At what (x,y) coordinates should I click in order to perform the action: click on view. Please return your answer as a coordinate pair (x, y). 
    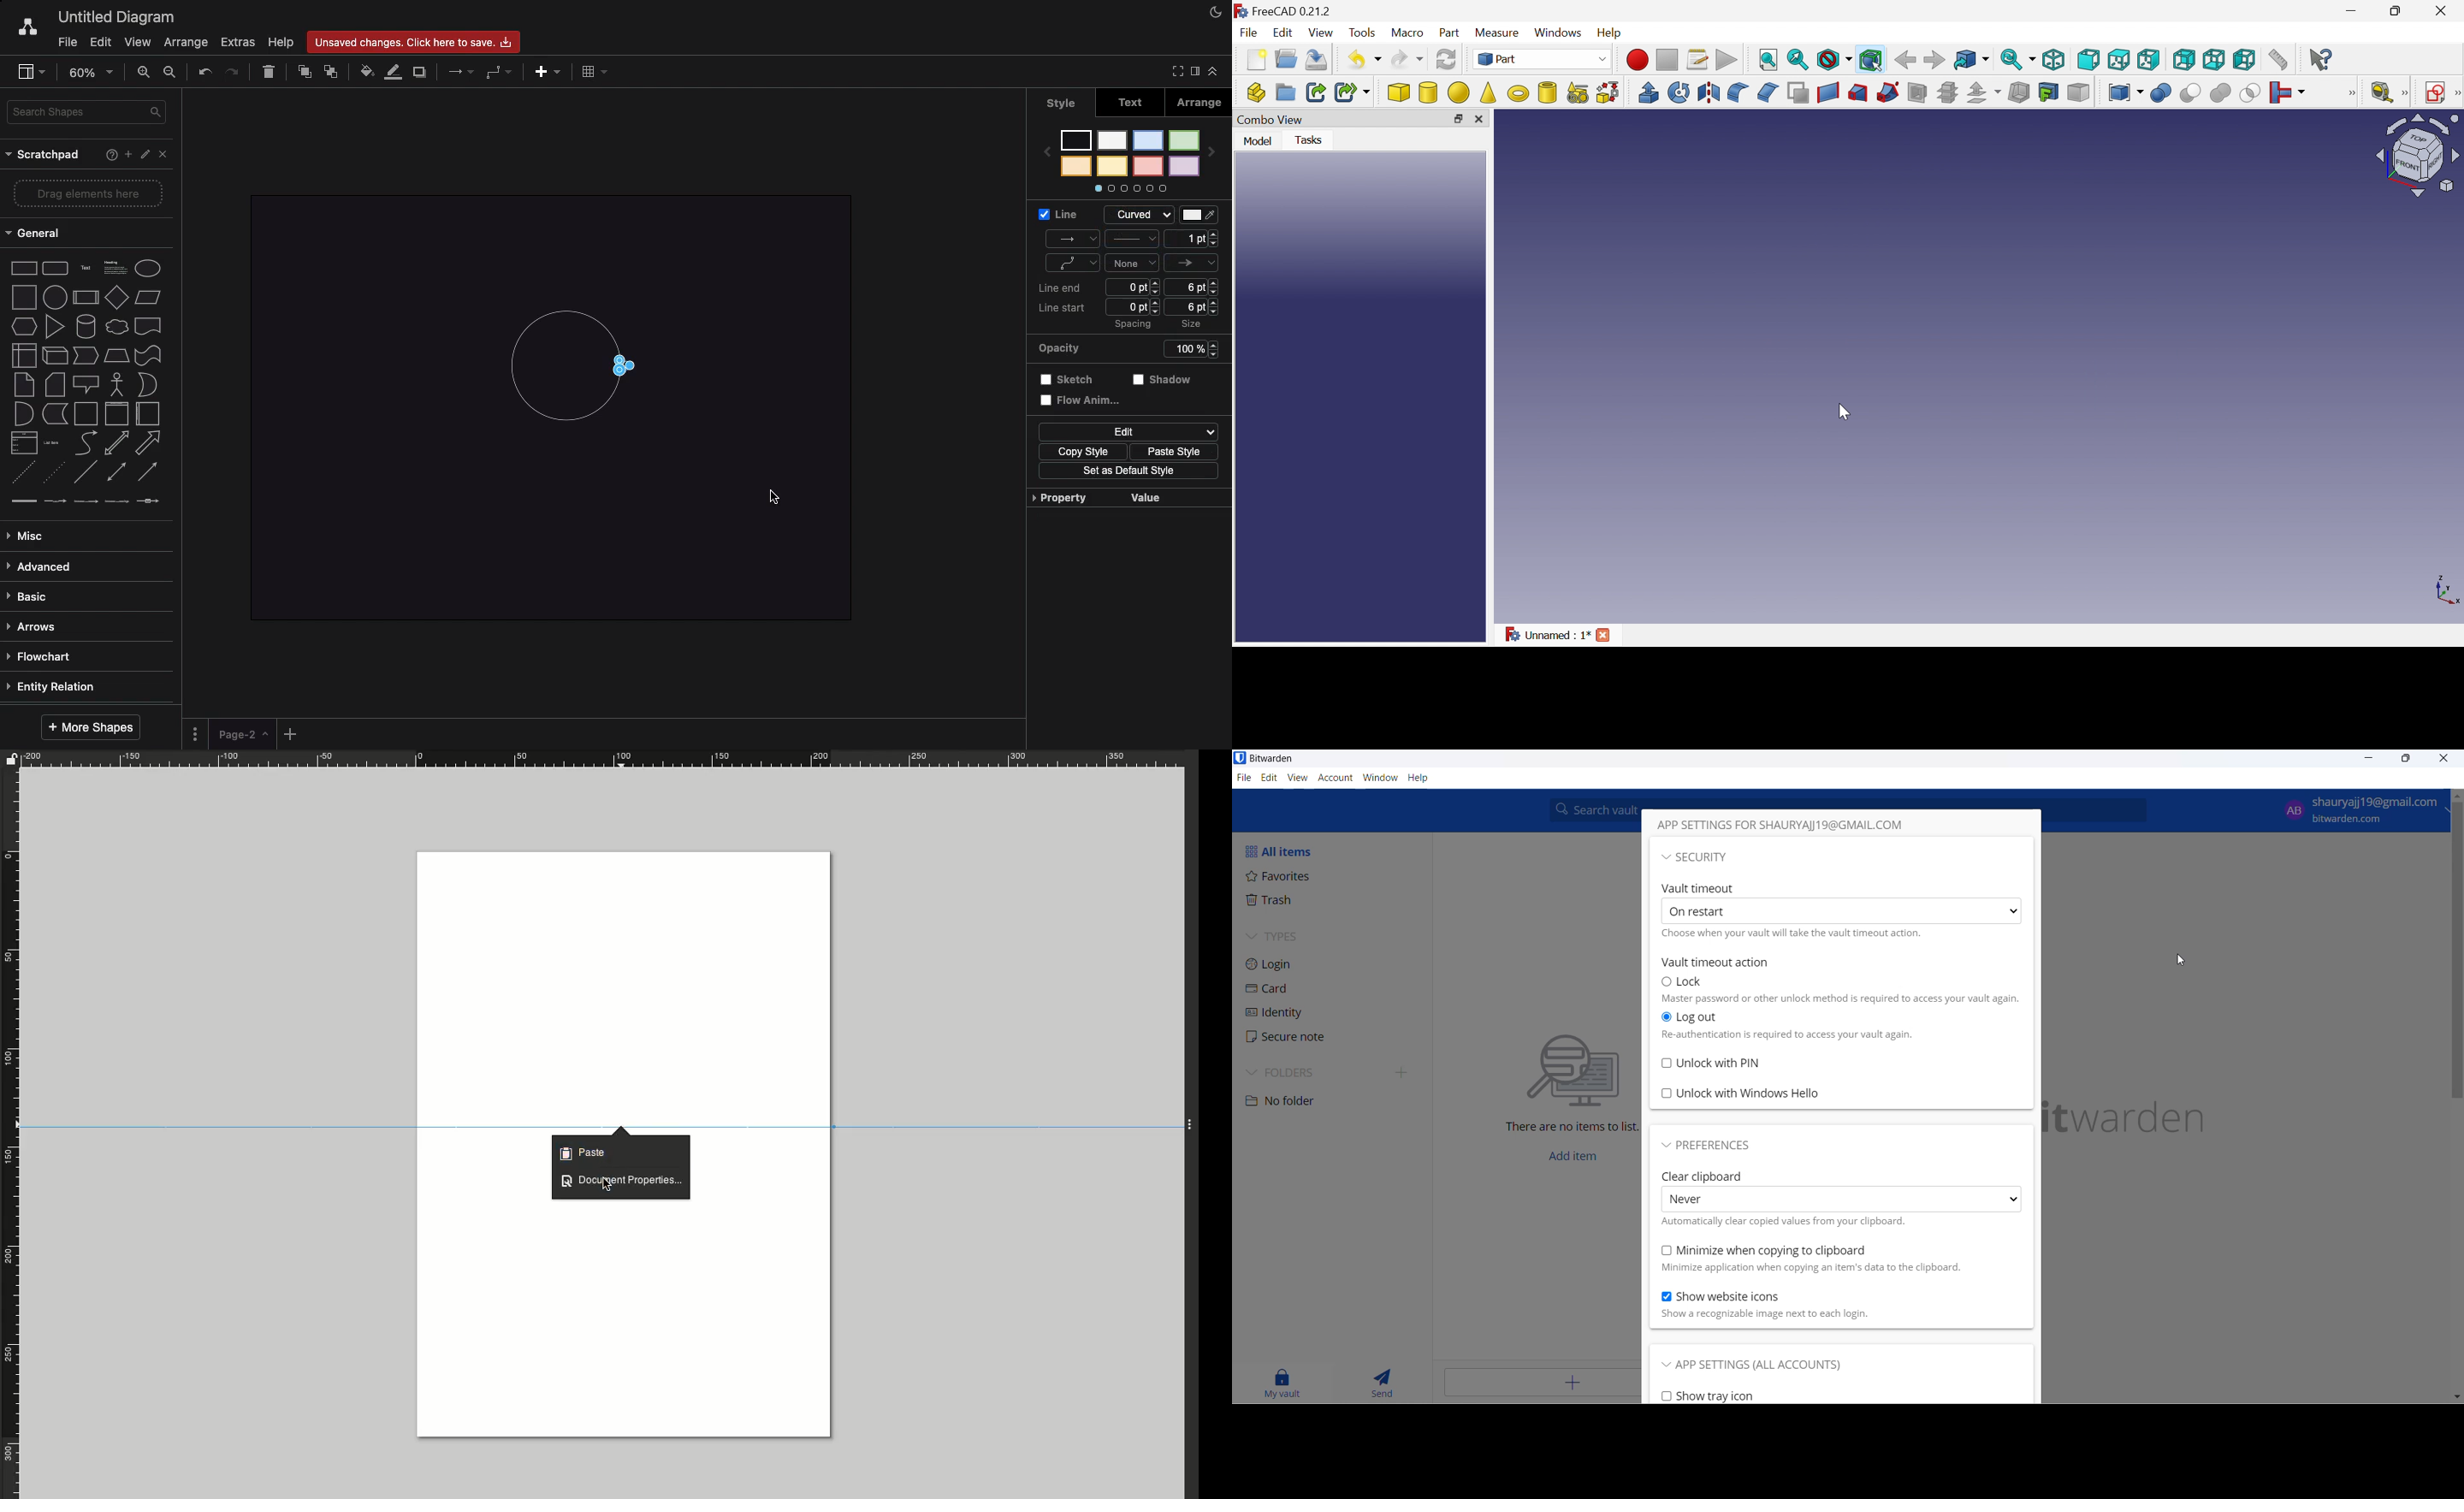
    Looking at the image, I should click on (1298, 777).